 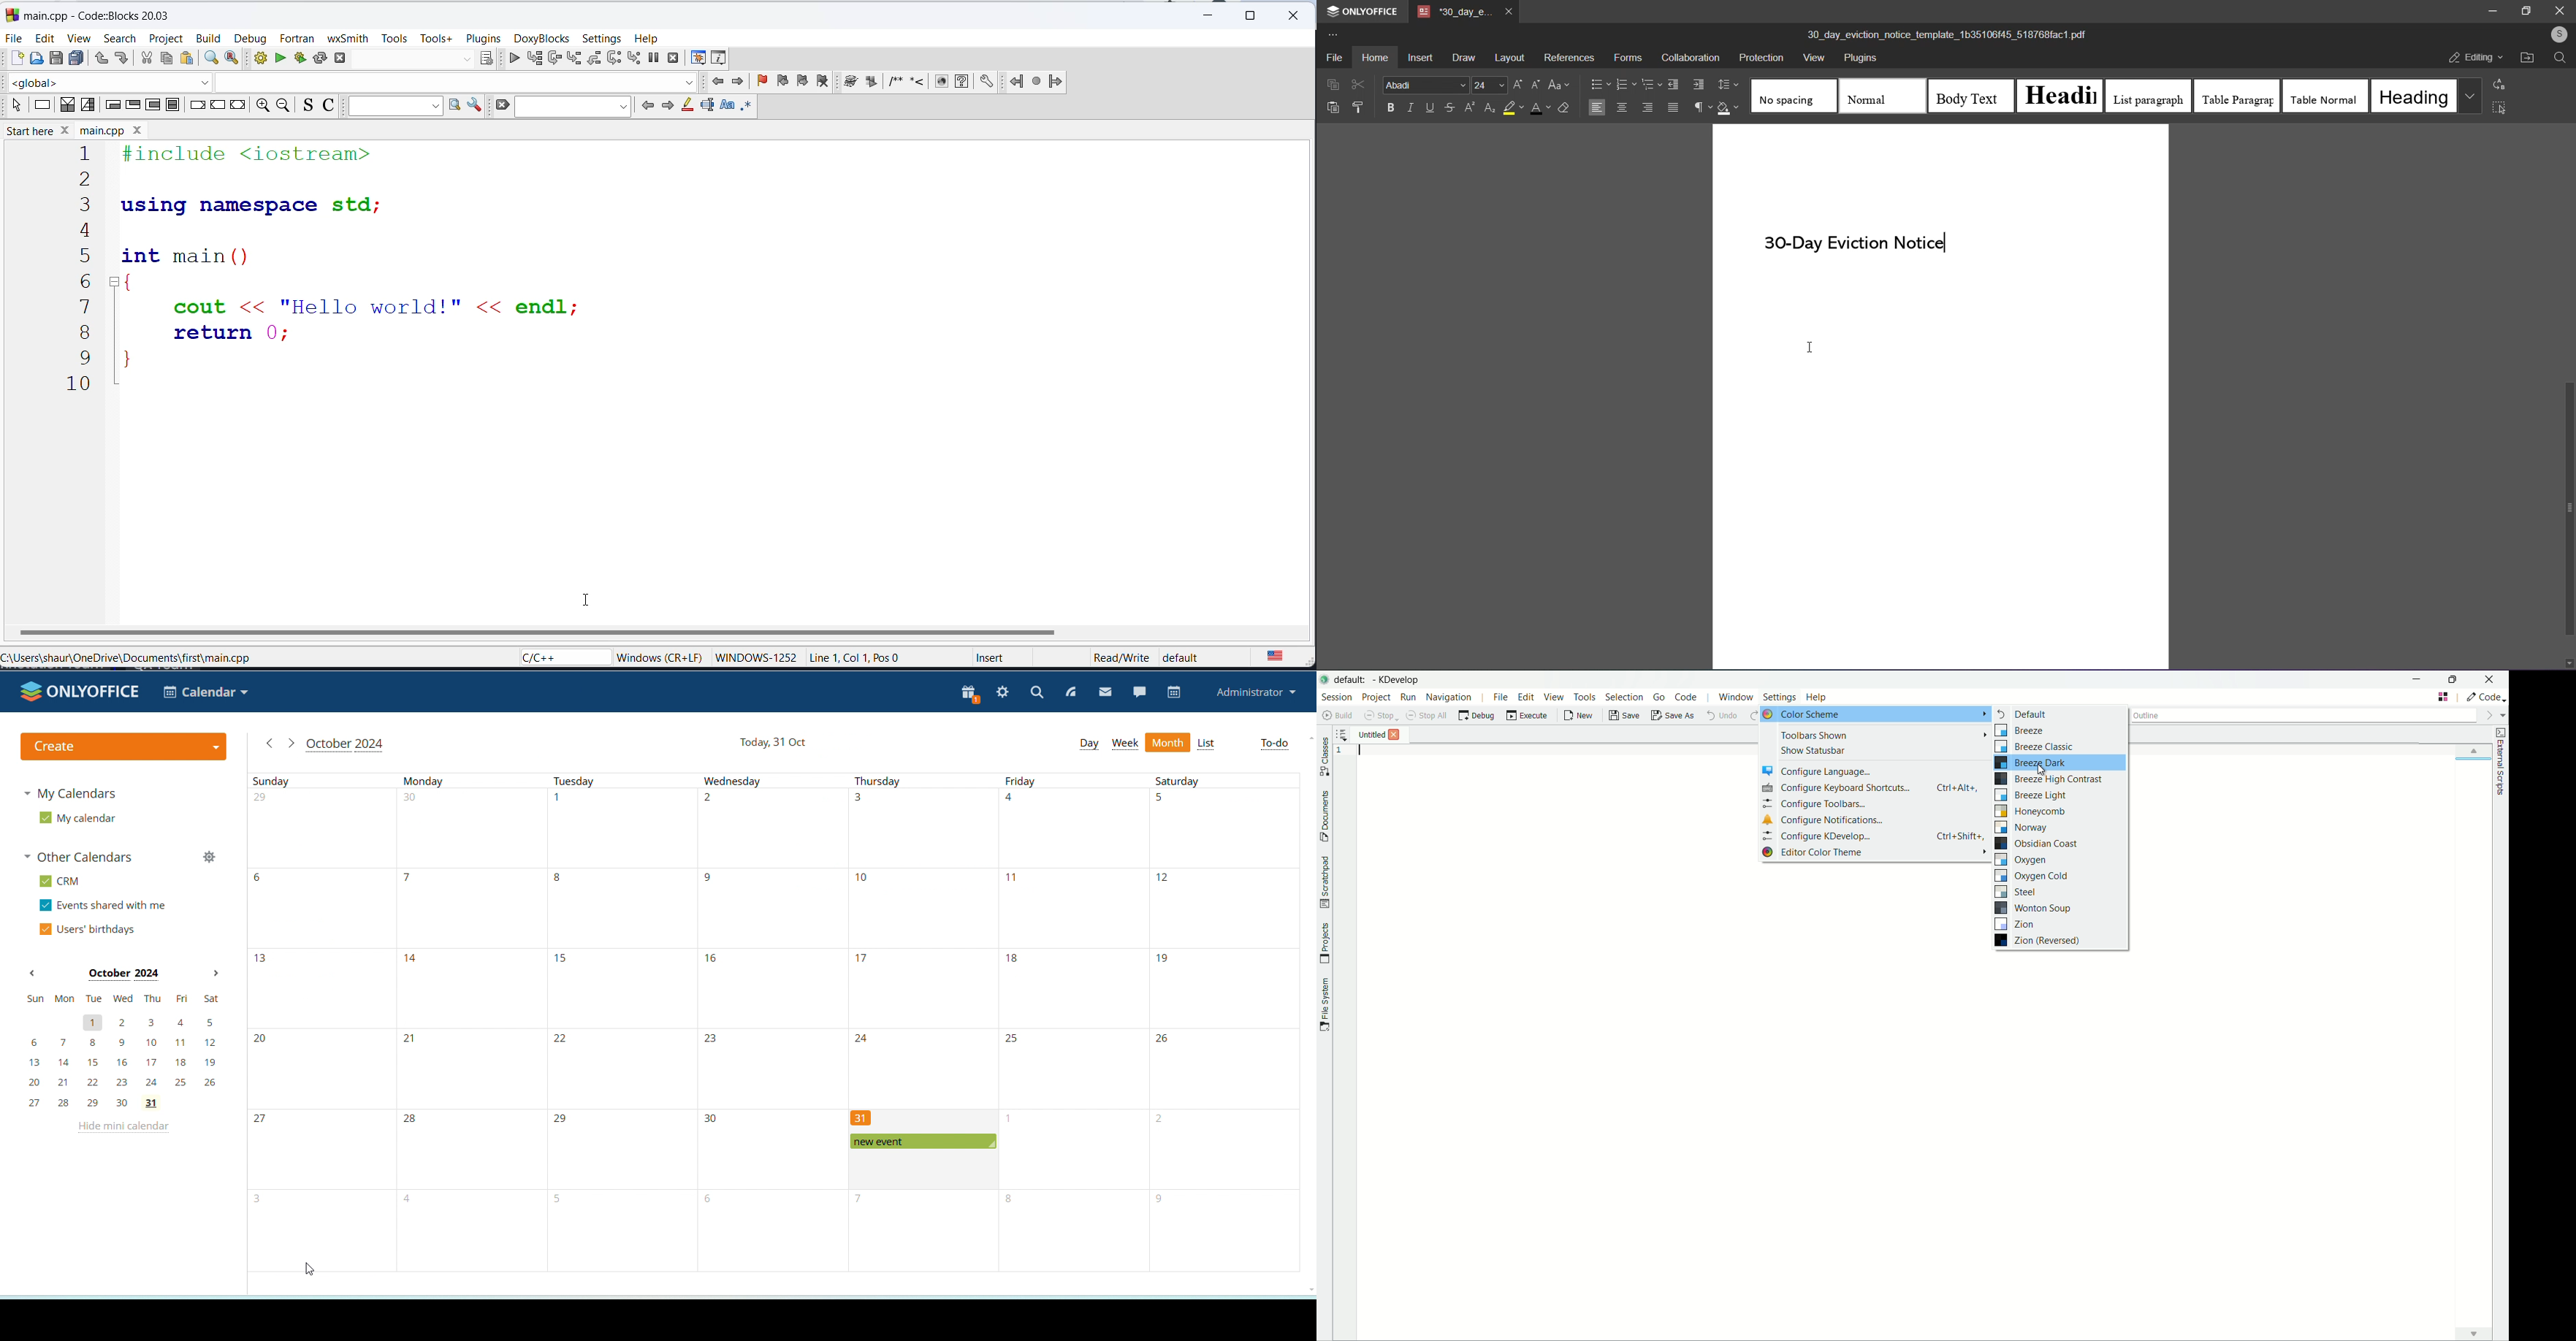 What do you see at coordinates (962, 84) in the screenshot?
I see `ques` at bounding box center [962, 84].